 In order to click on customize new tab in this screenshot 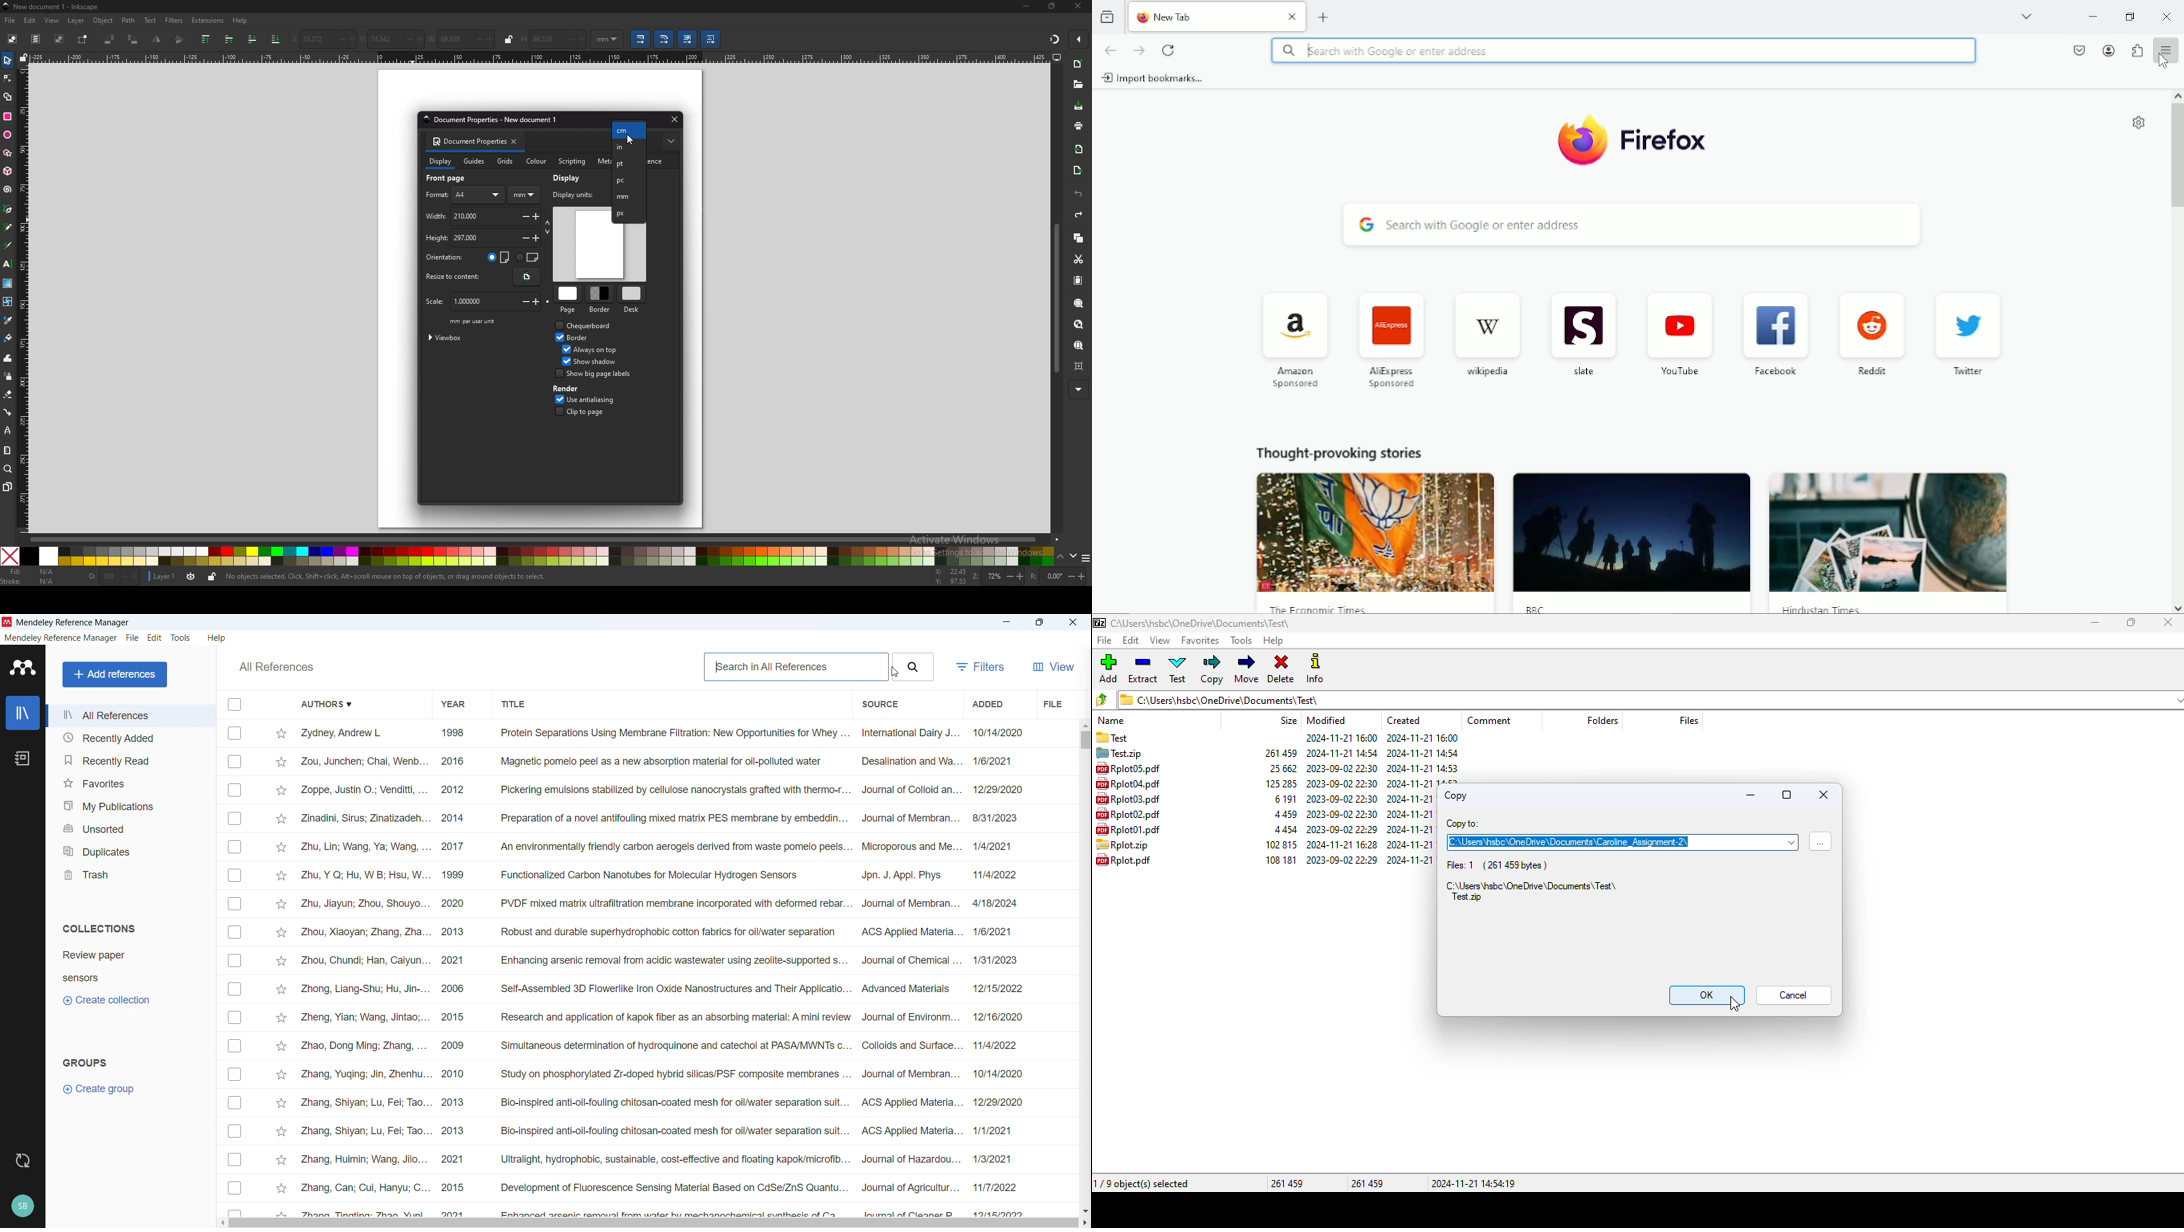, I will do `click(2139, 122)`.